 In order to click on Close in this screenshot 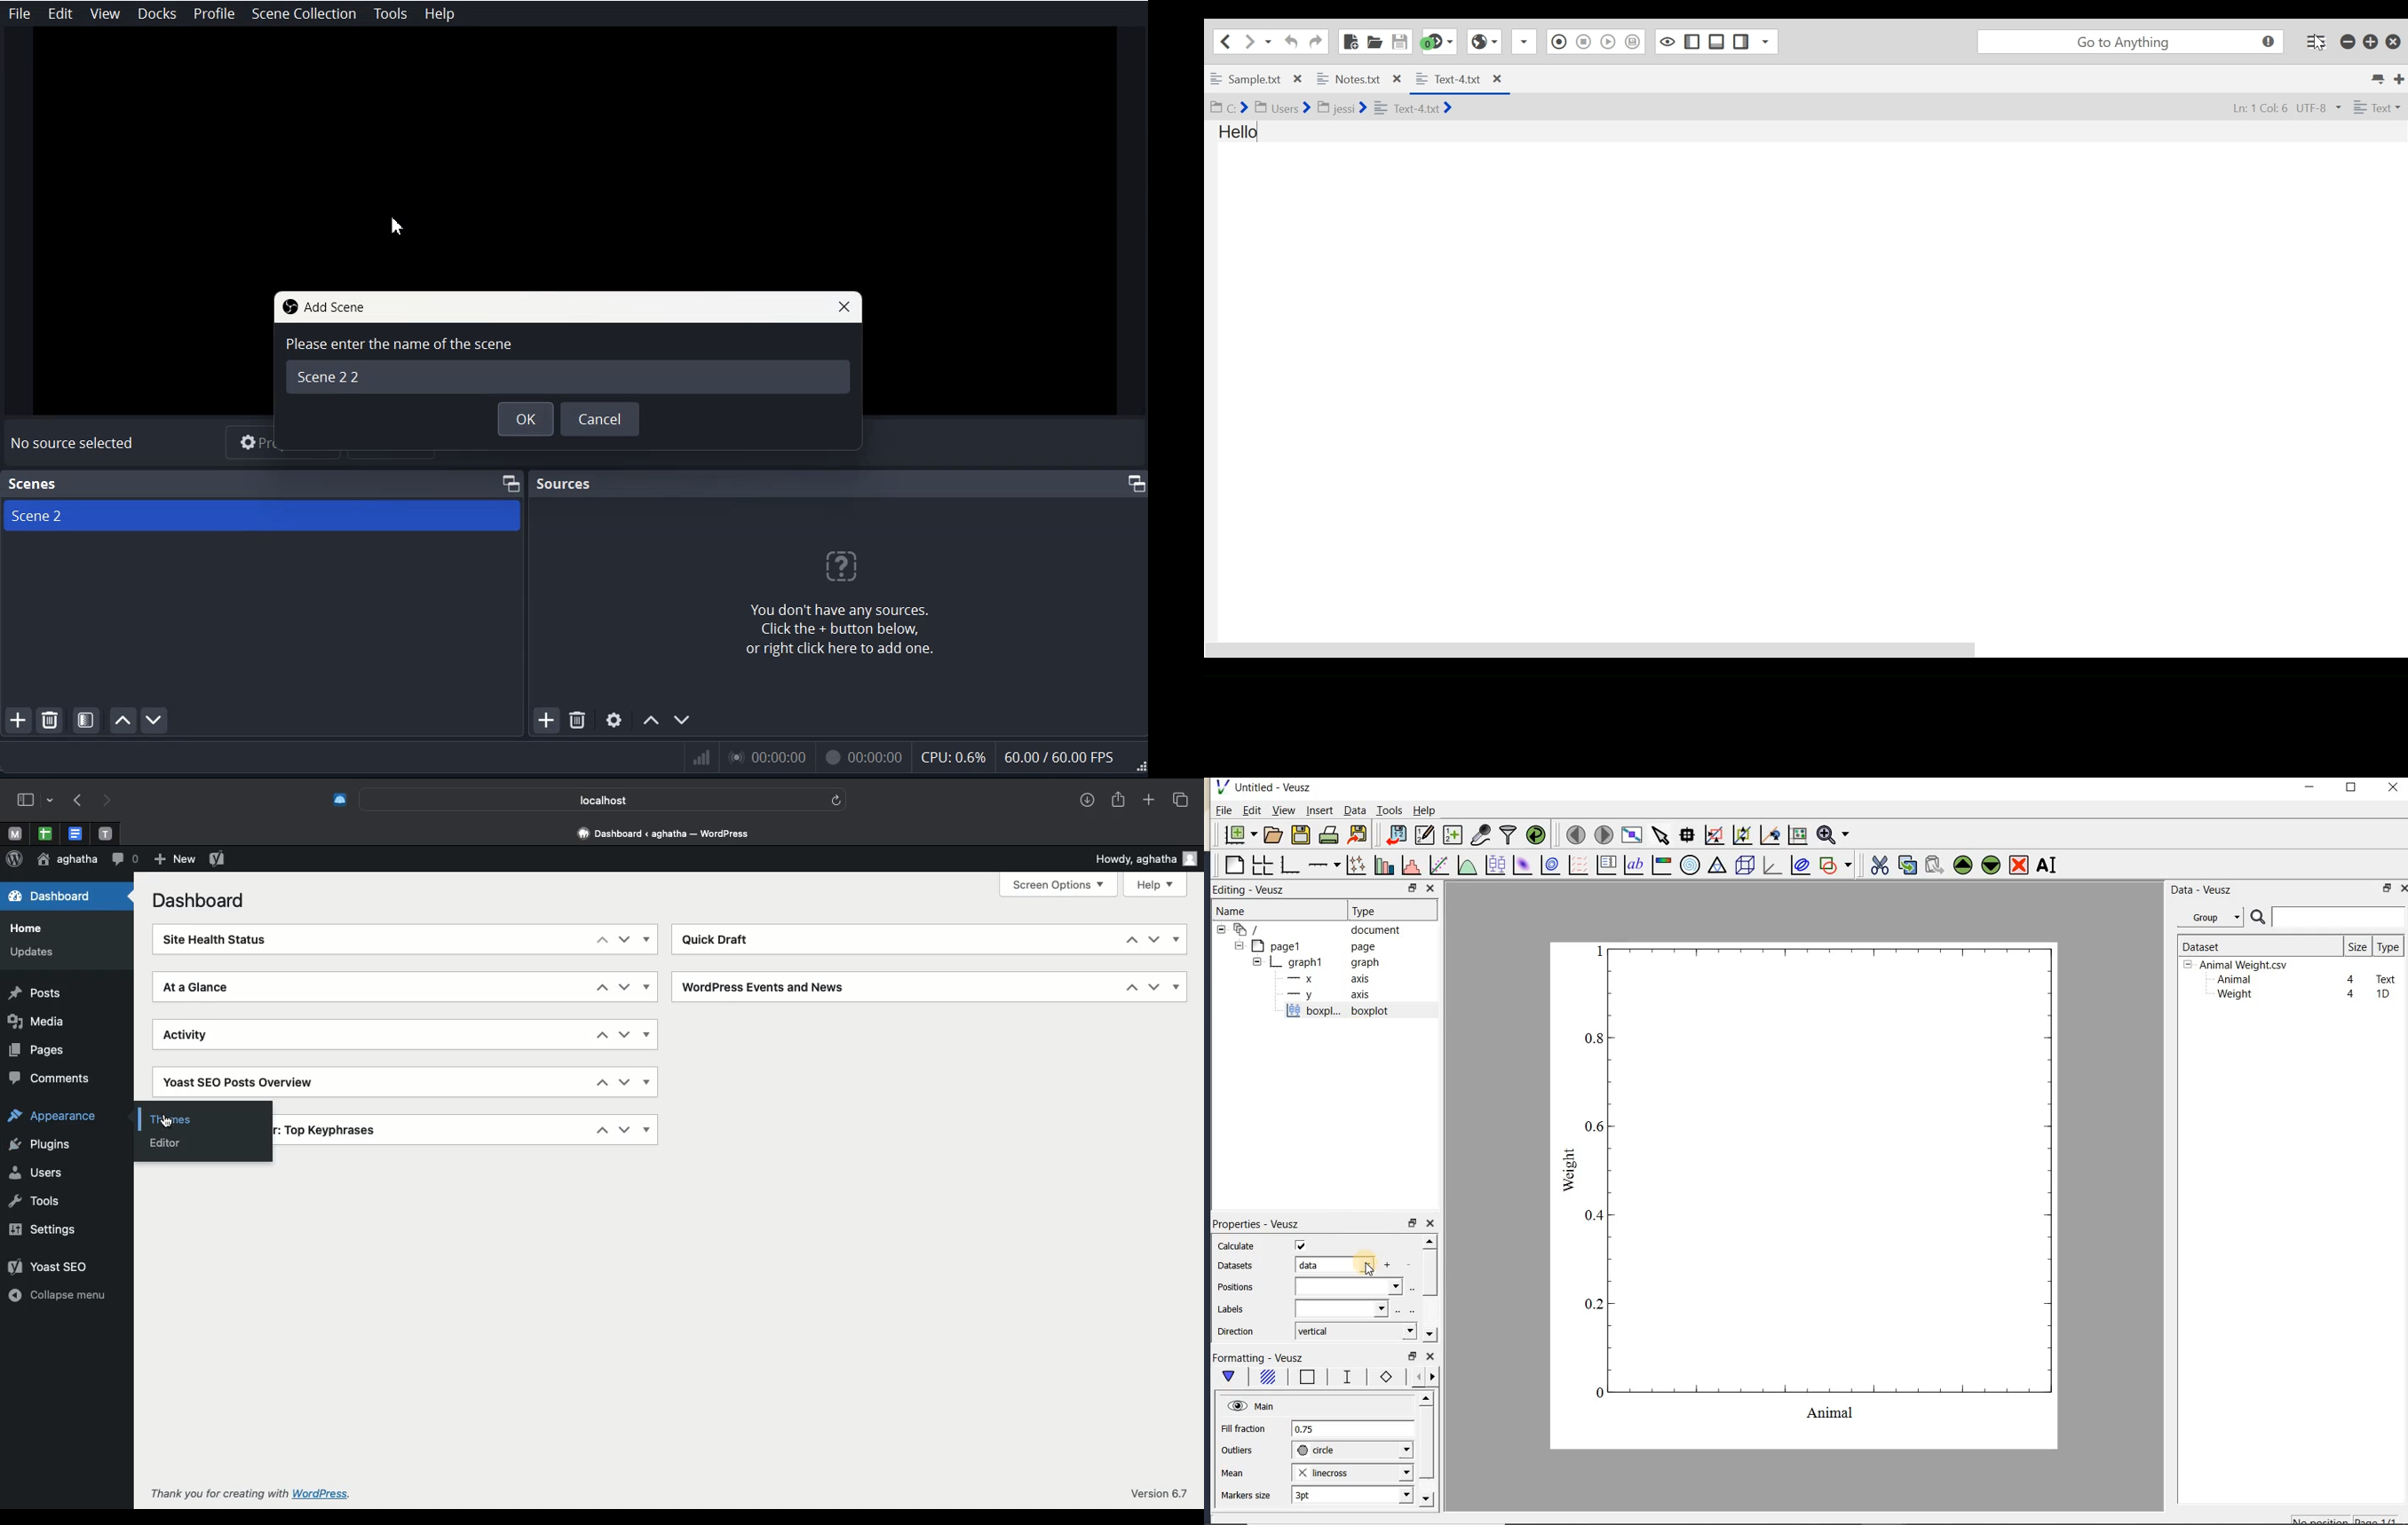, I will do `click(847, 307)`.